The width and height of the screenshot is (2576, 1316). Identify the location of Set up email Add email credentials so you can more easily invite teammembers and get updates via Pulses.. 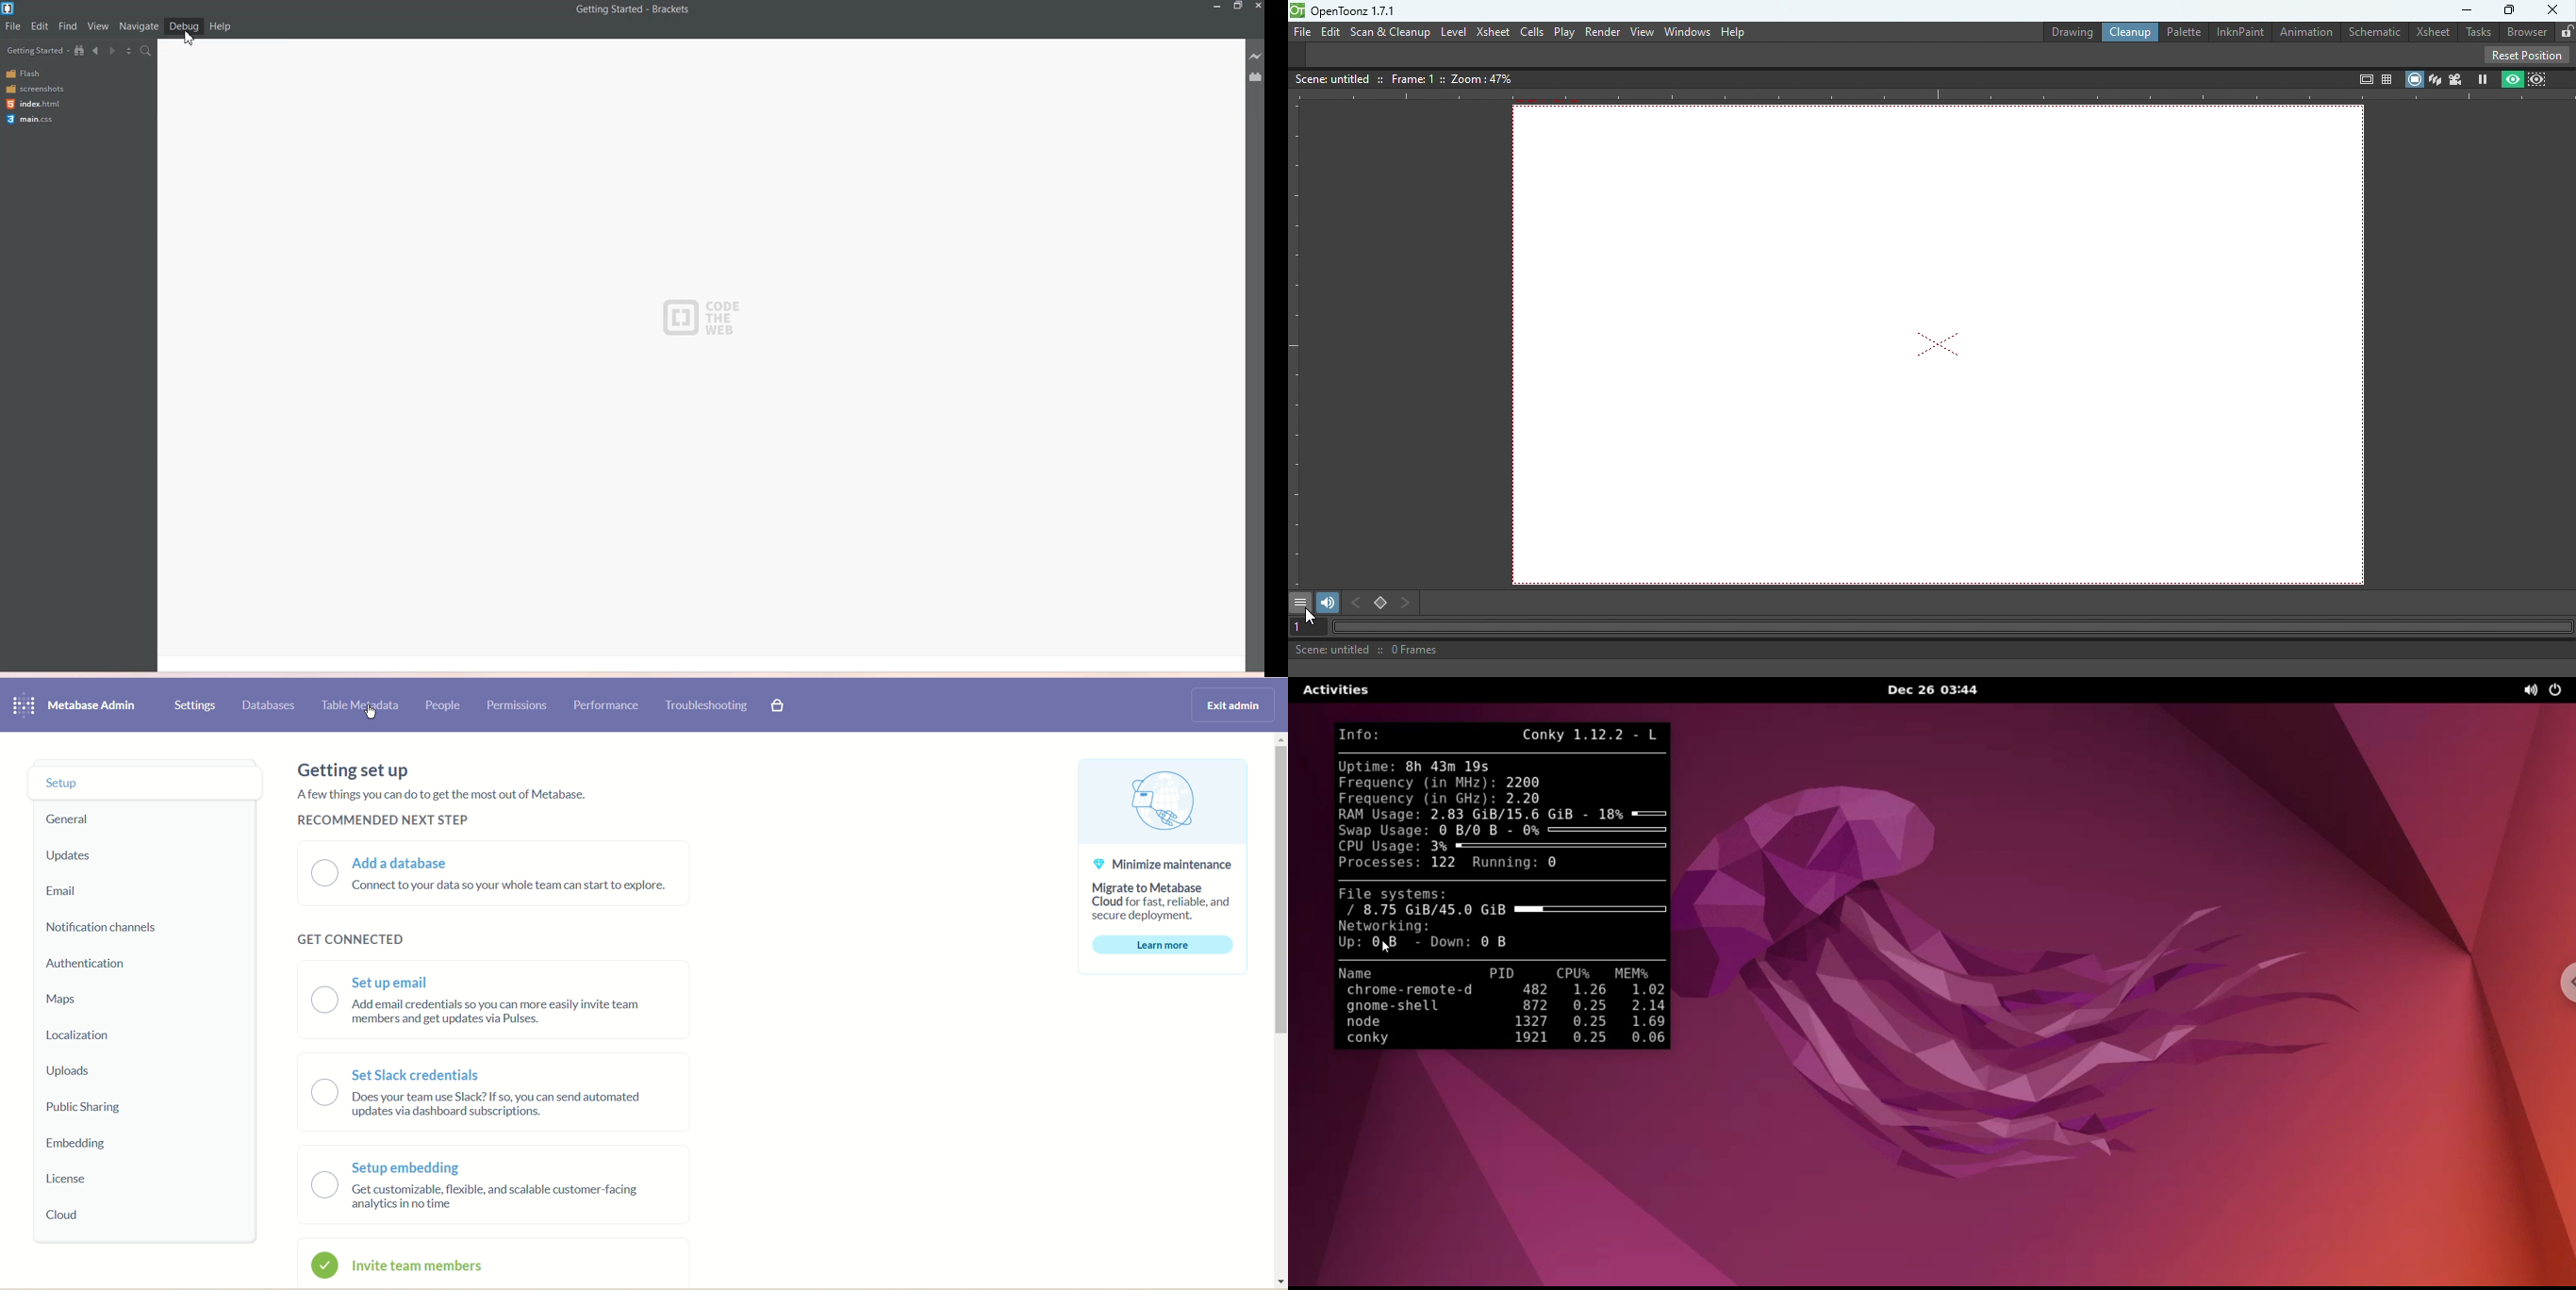
(498, 1000).